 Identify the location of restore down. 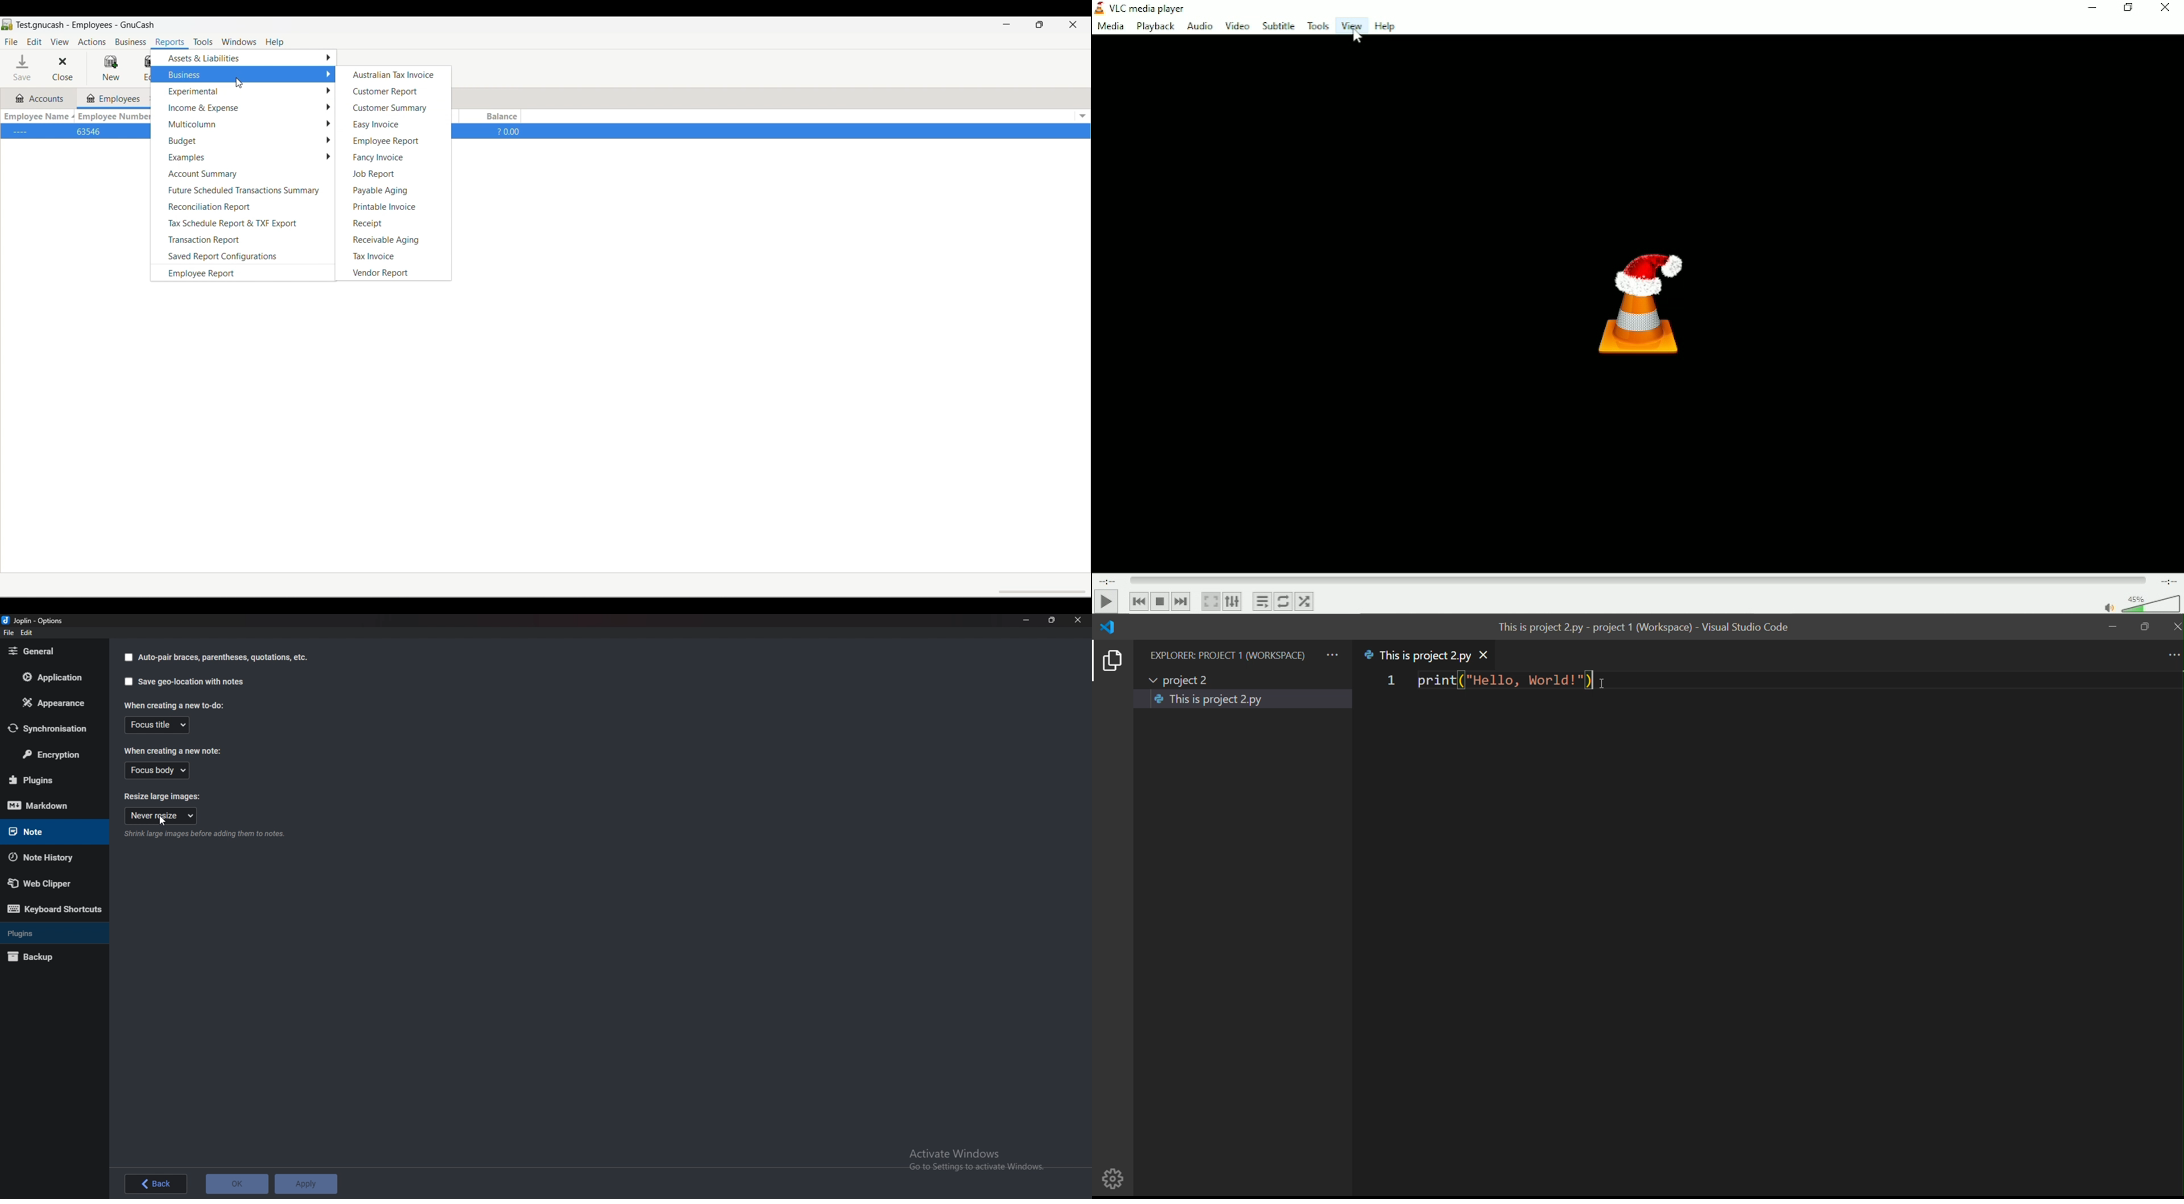
(2131, 8).